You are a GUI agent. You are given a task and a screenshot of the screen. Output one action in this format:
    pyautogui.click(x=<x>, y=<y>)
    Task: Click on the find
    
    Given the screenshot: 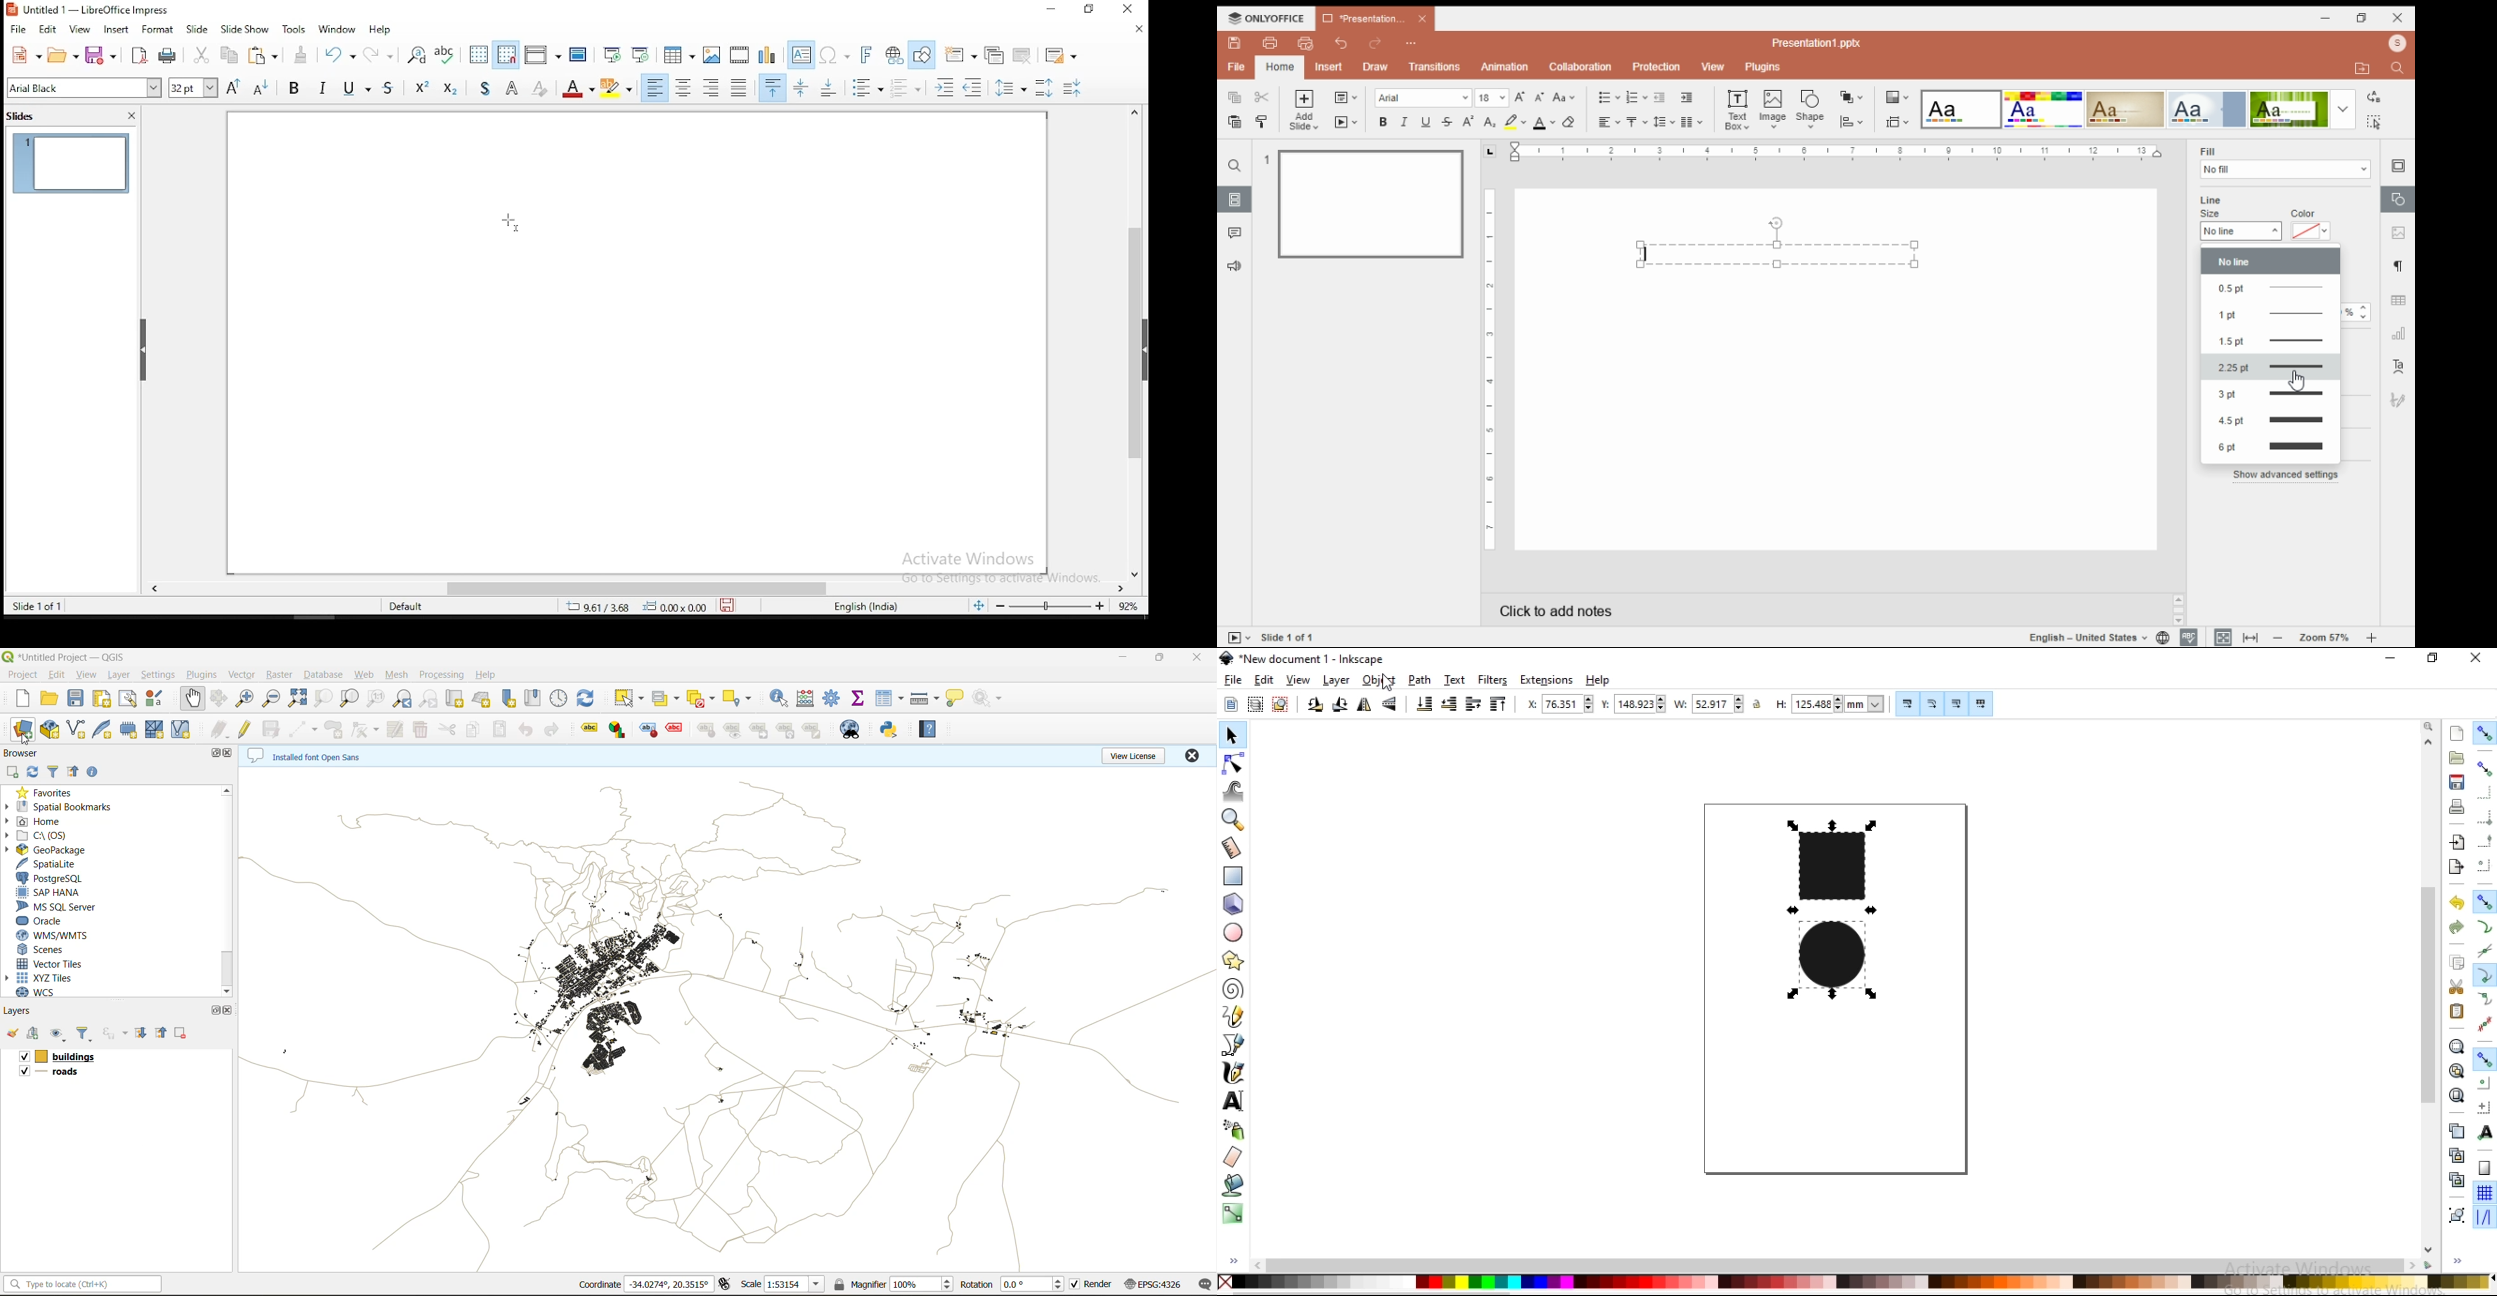 What is the action you would take?
    pyautogui.click(x=1234, y=166)
    